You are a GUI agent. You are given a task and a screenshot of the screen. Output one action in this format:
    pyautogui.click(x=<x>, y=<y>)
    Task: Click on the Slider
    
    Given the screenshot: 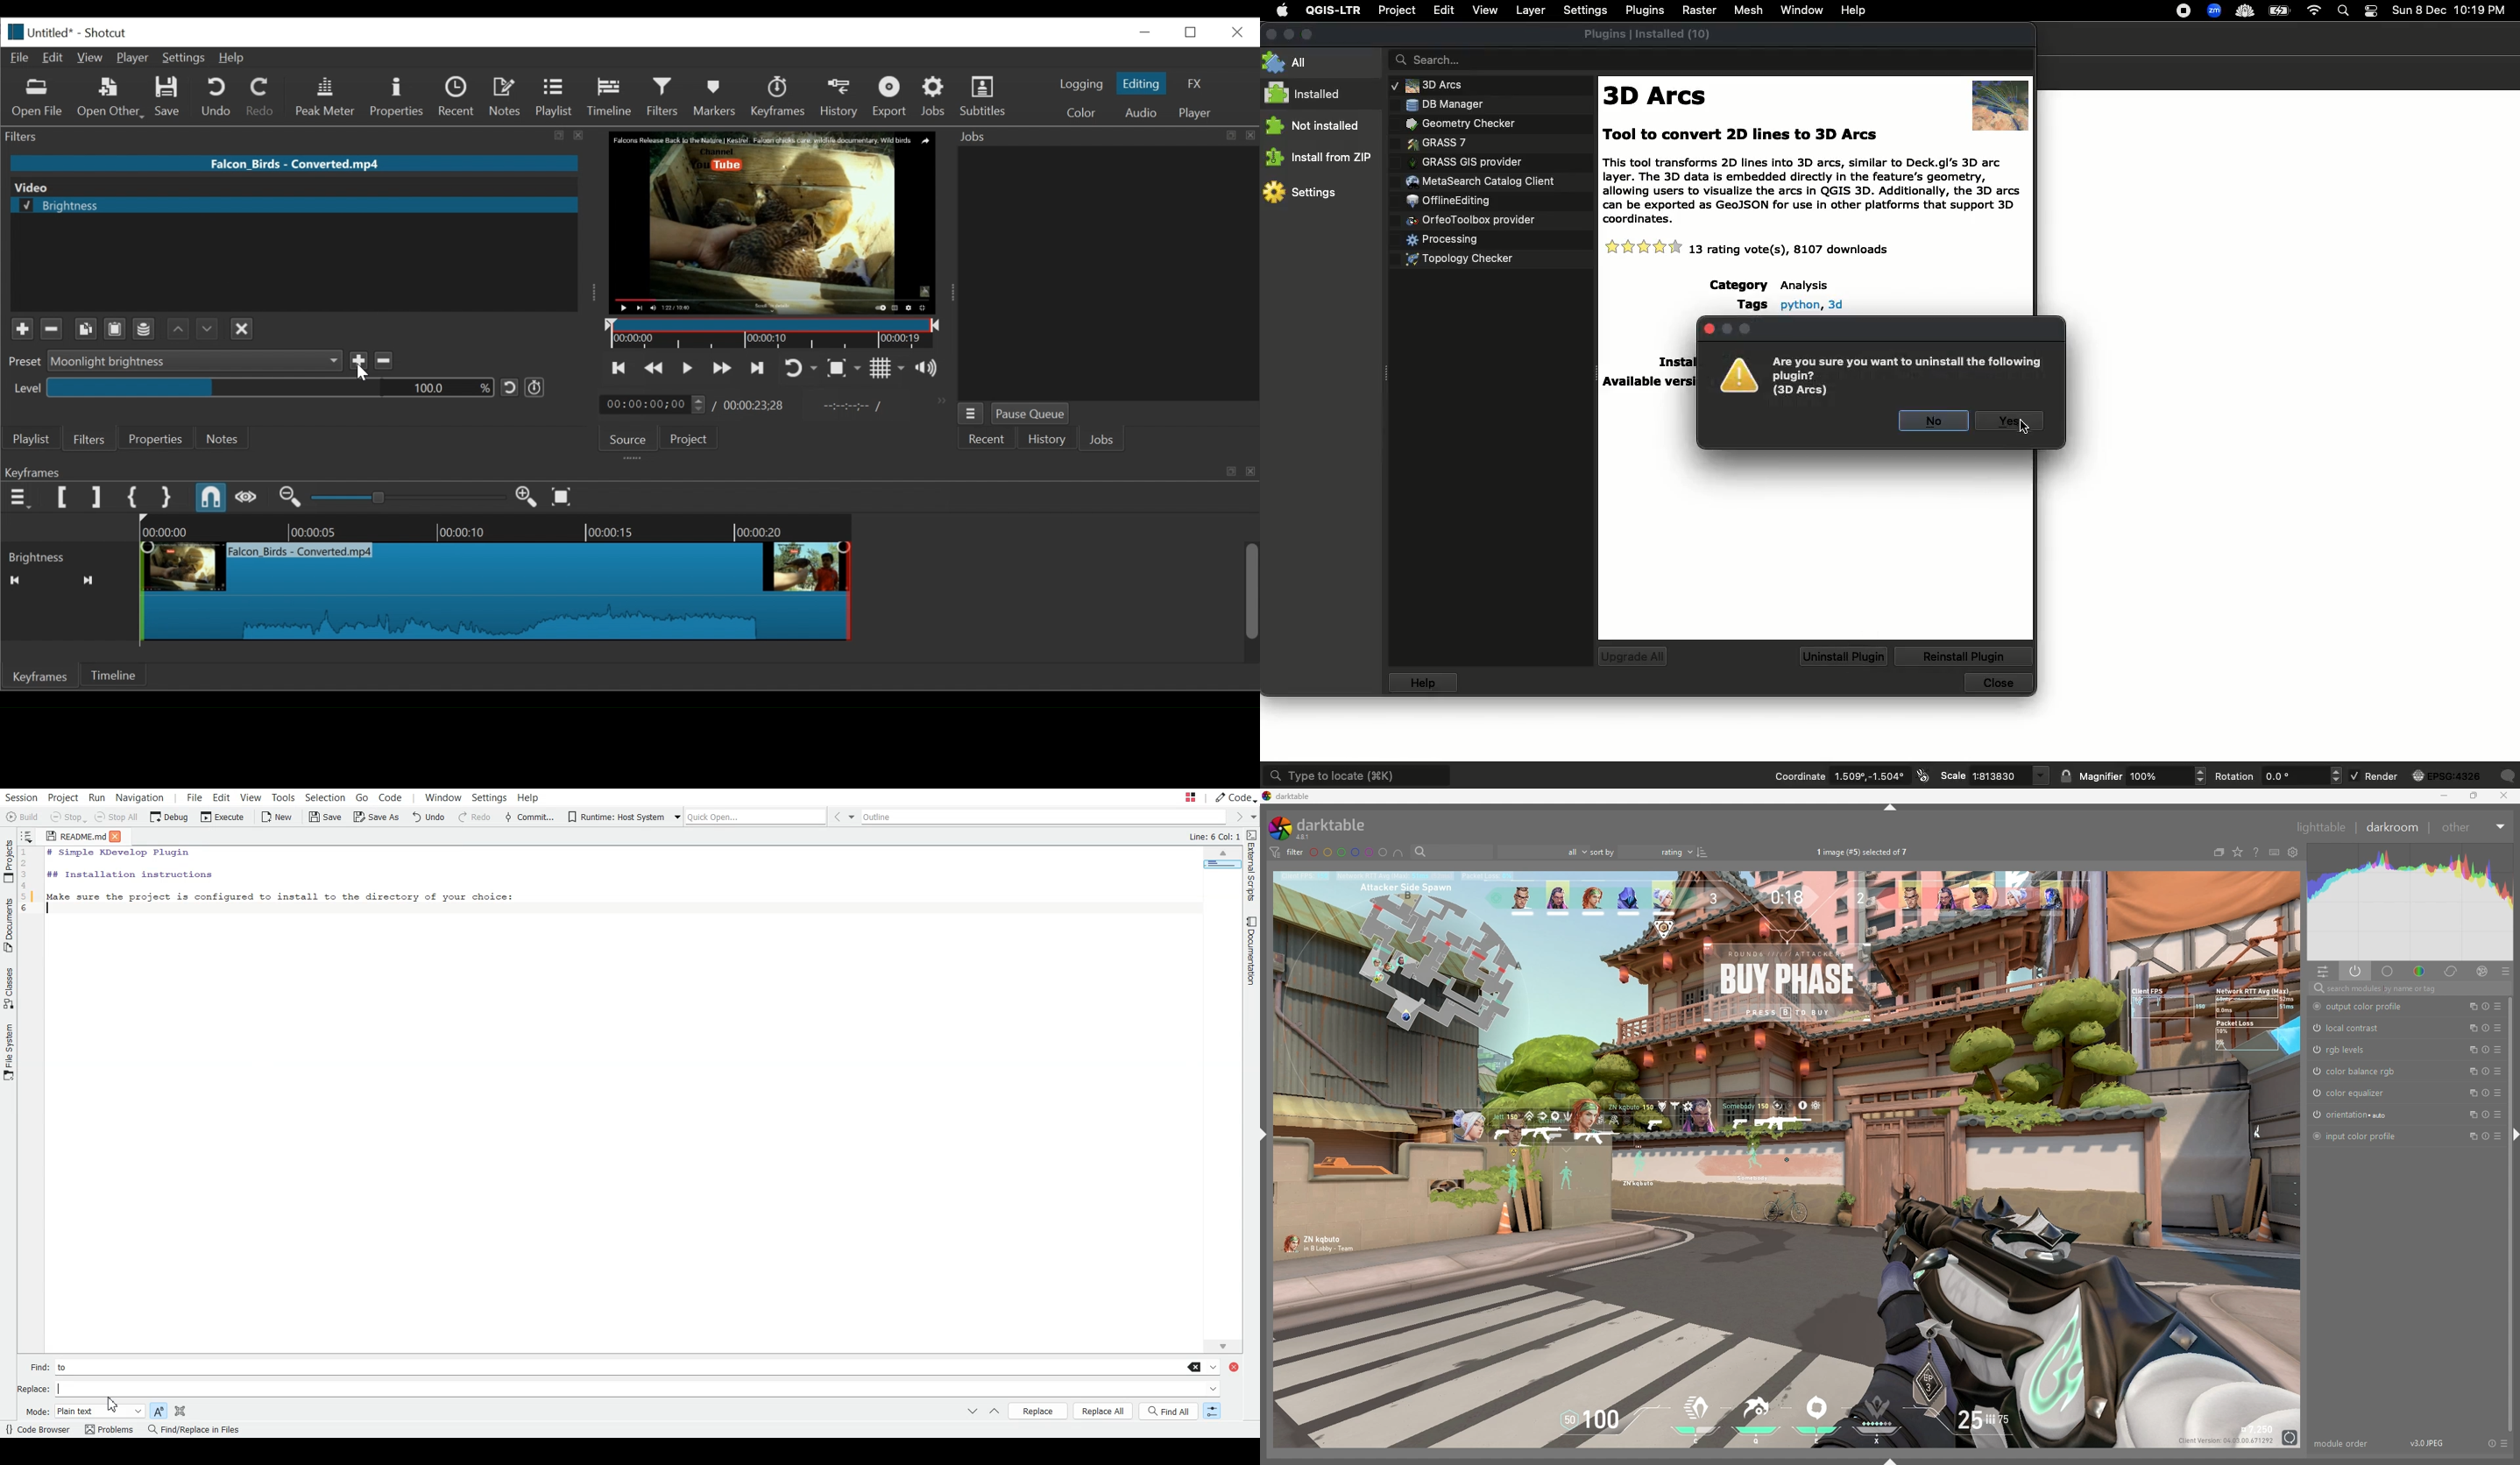 What is the action you would take?
    pyautogui.click(x=1248, y=590)
    